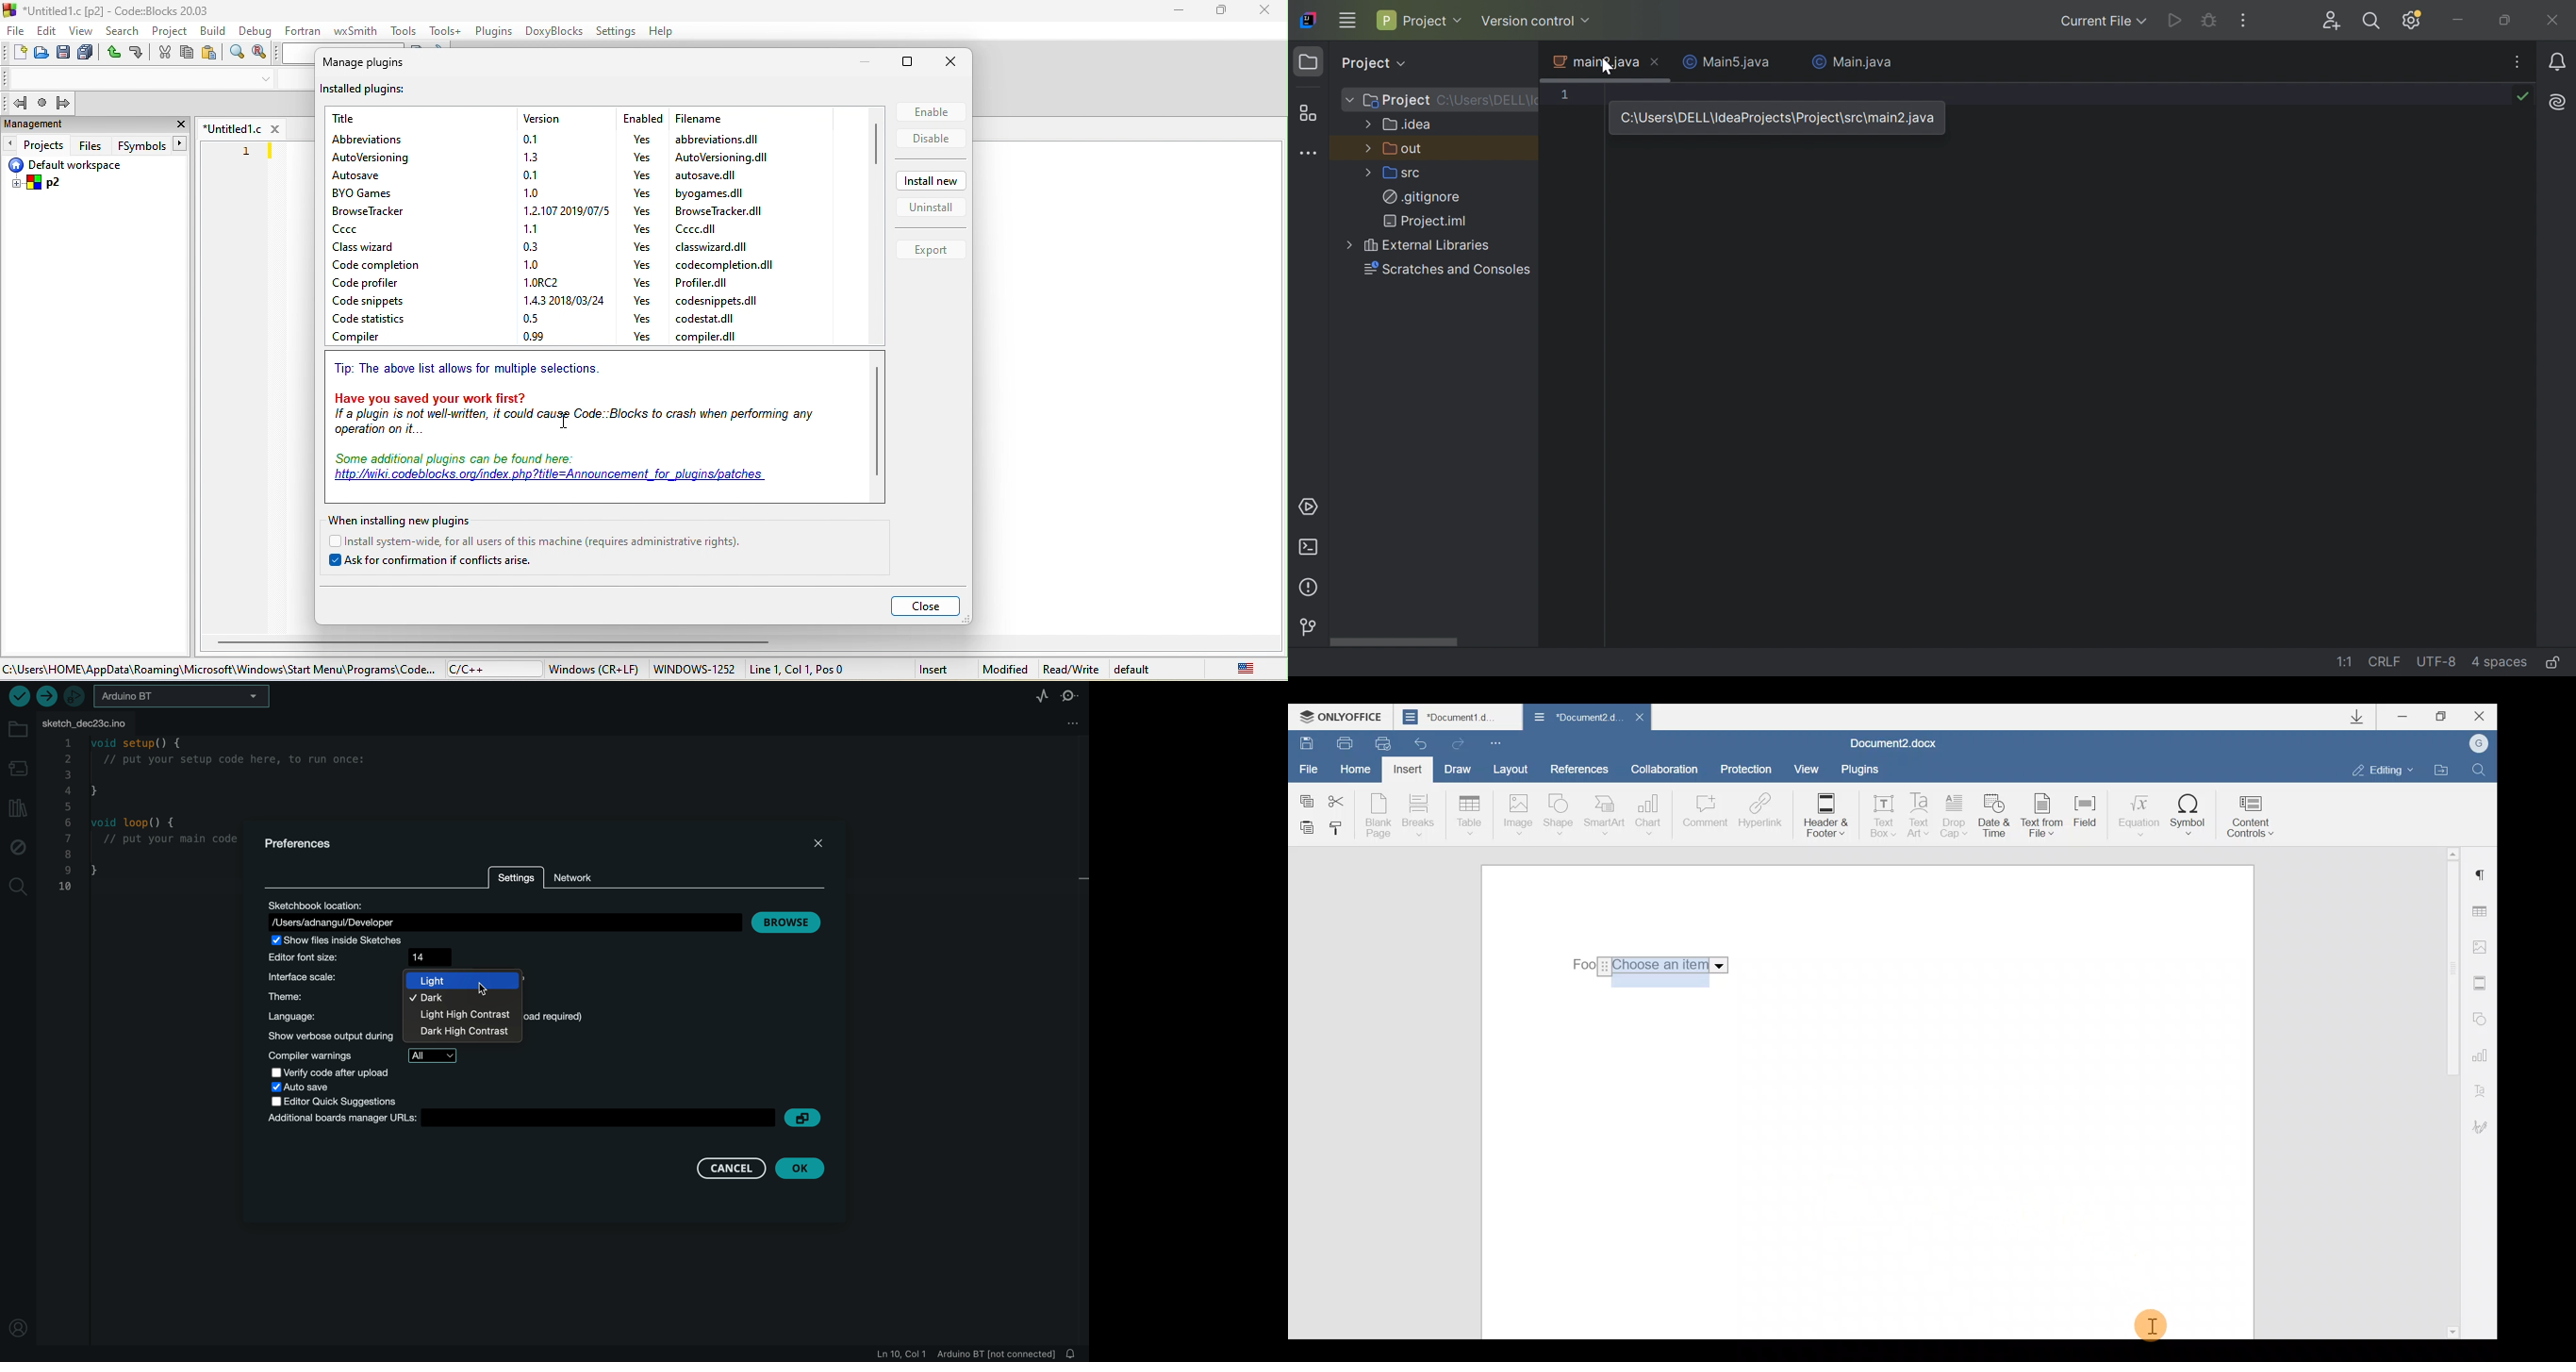 The image size is (2576, 1372). I want to click on maximize, so click(914, 61).